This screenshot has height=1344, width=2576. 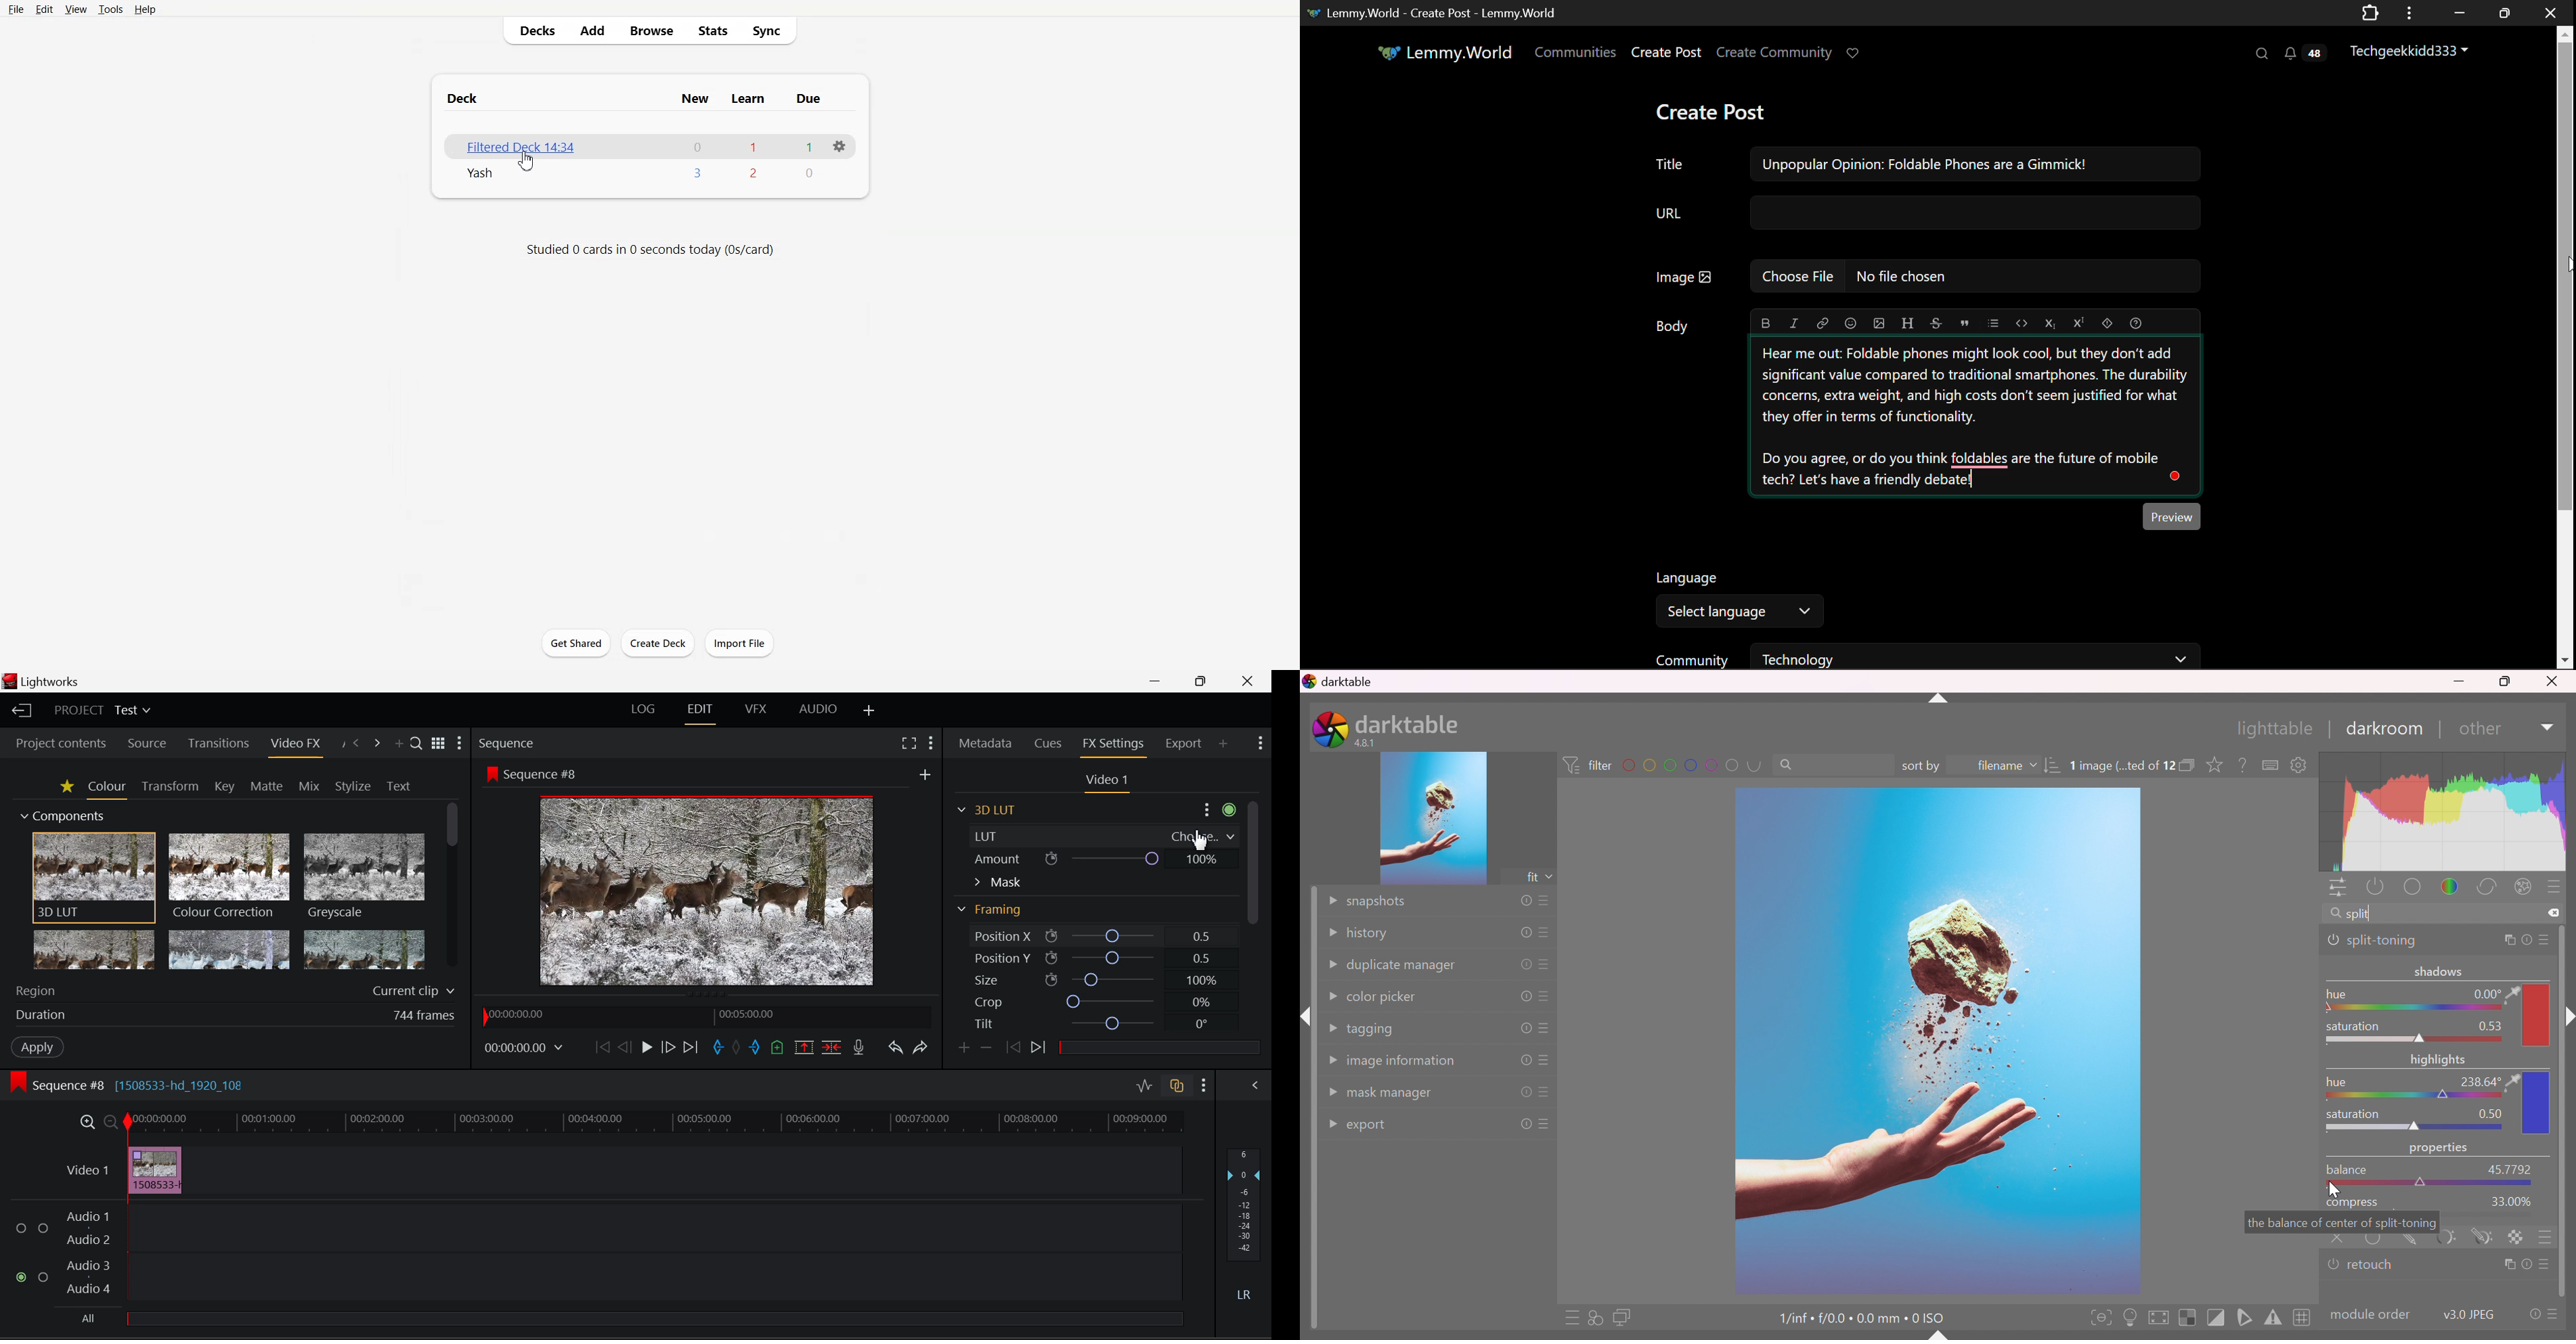 I want to click on multiple instance actions, so click(x=2510, y=939).